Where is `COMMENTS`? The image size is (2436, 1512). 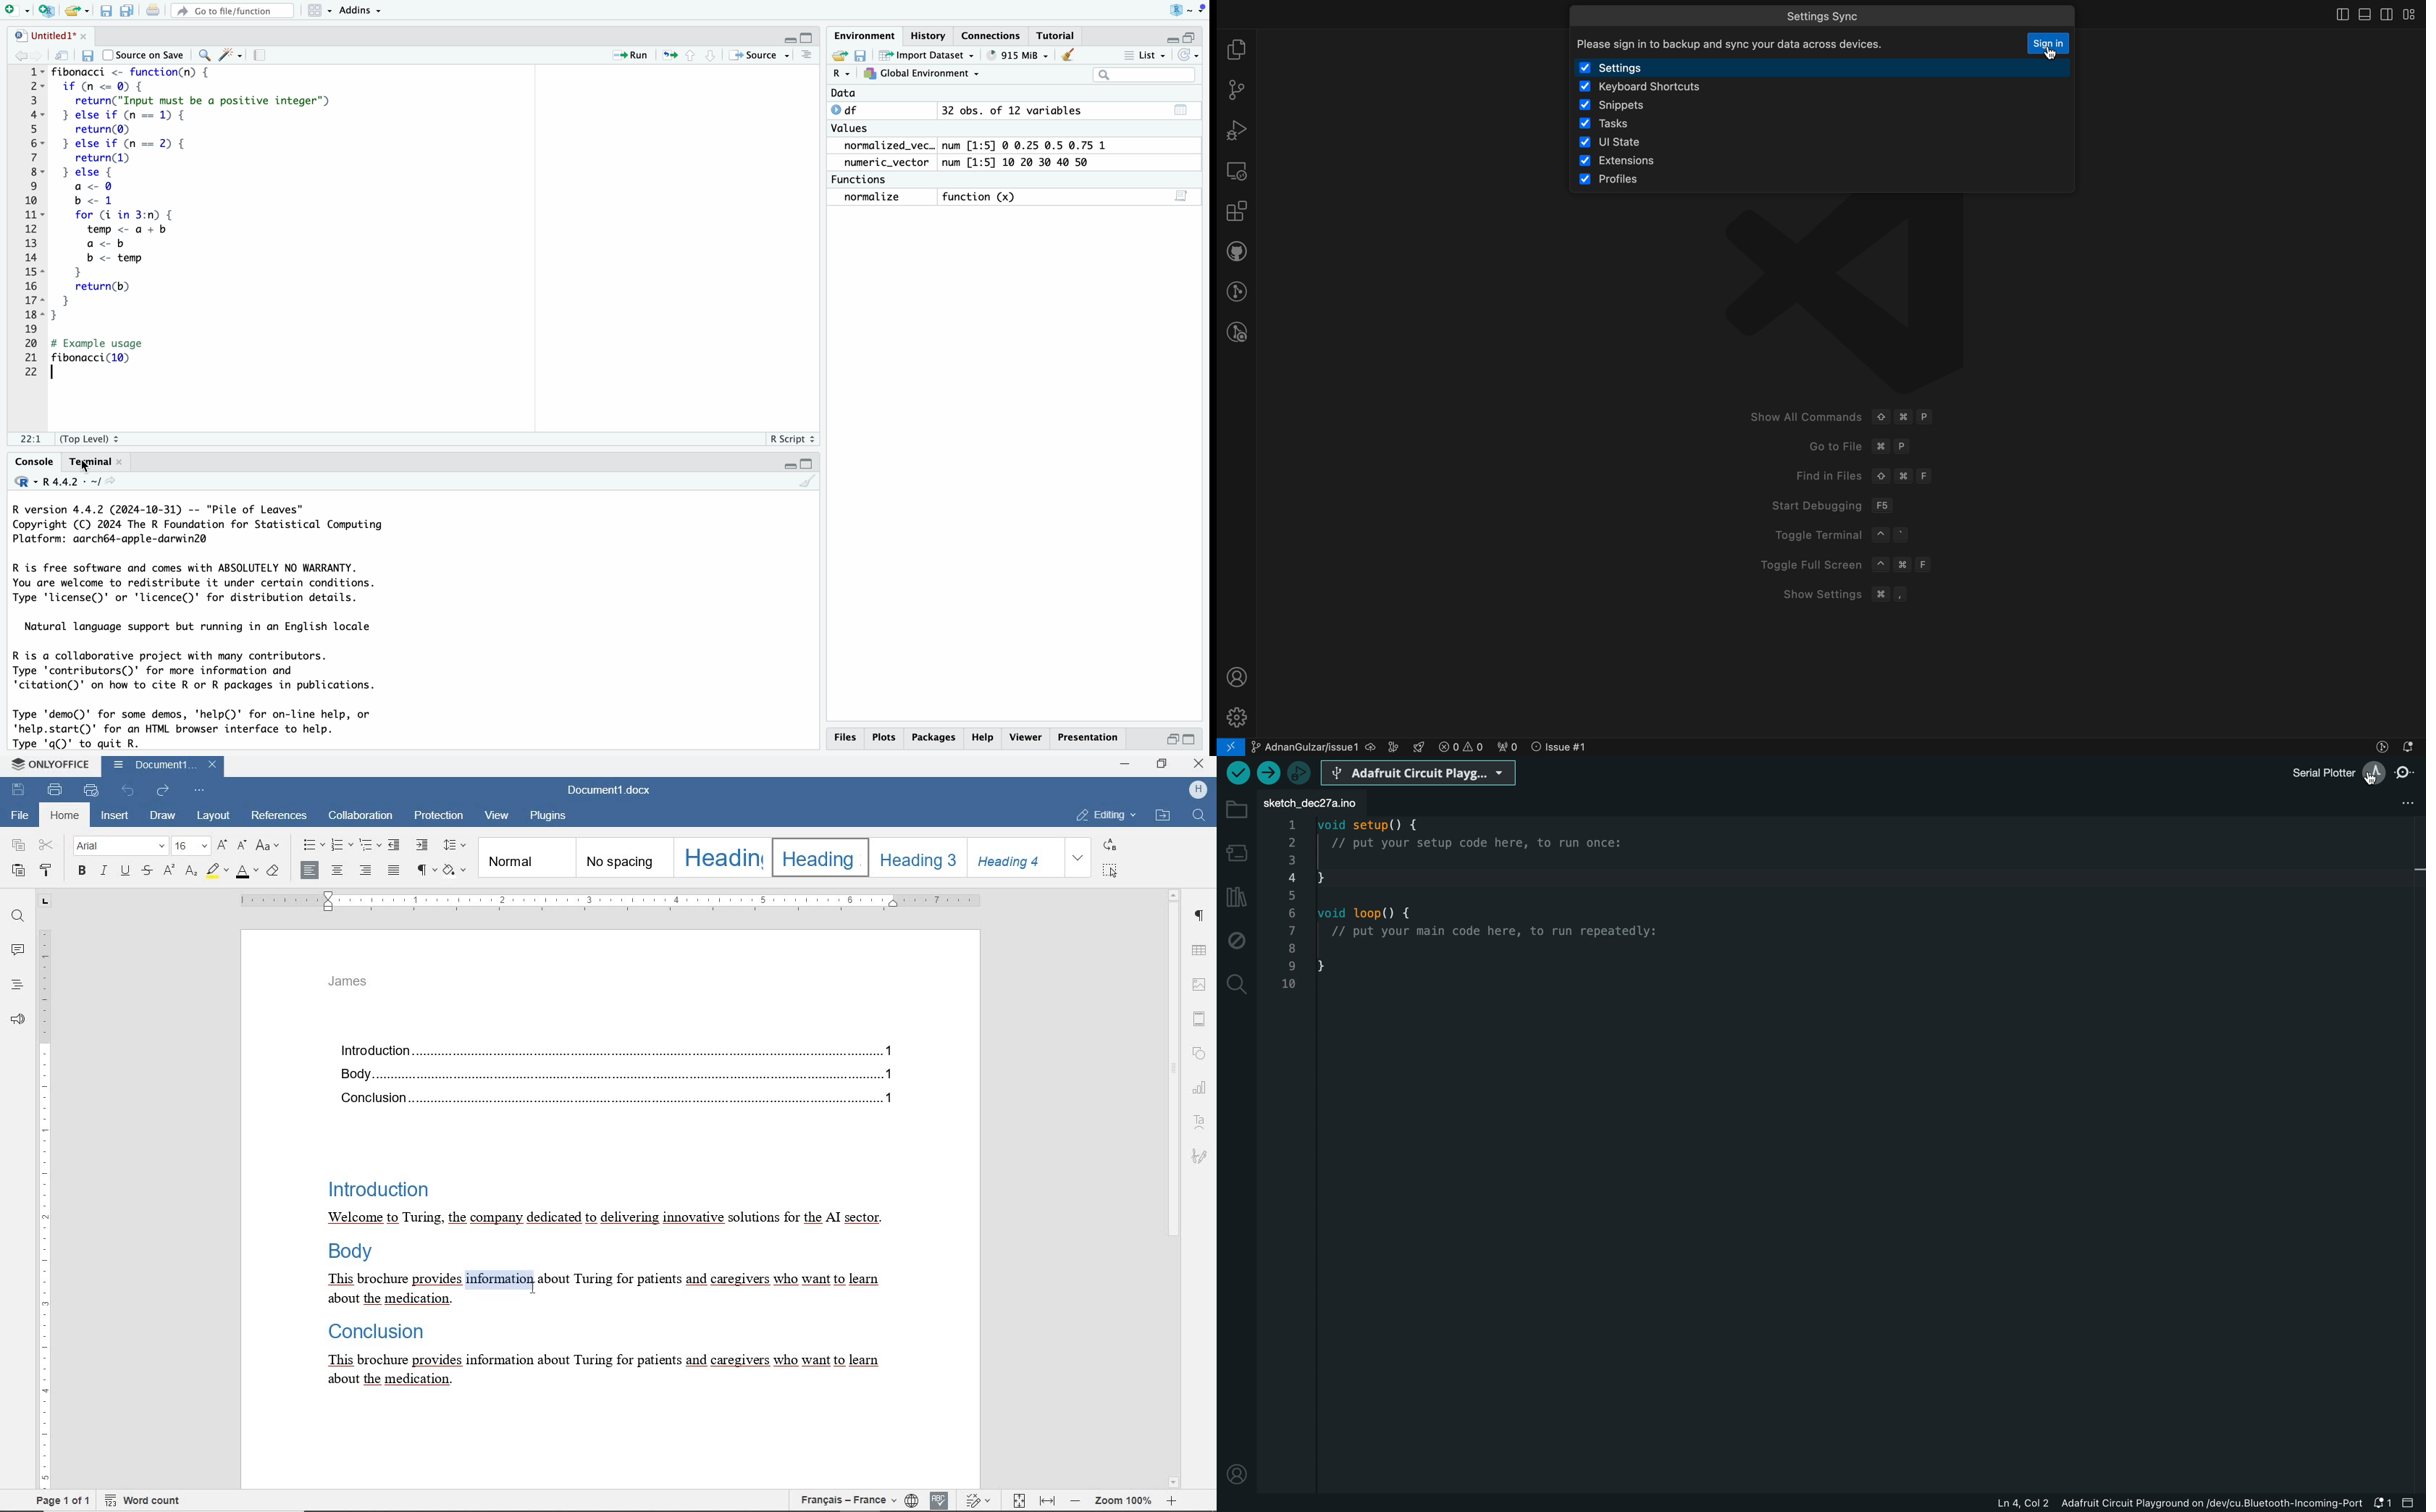
COMMENTS is located at coordinates (16, 950).